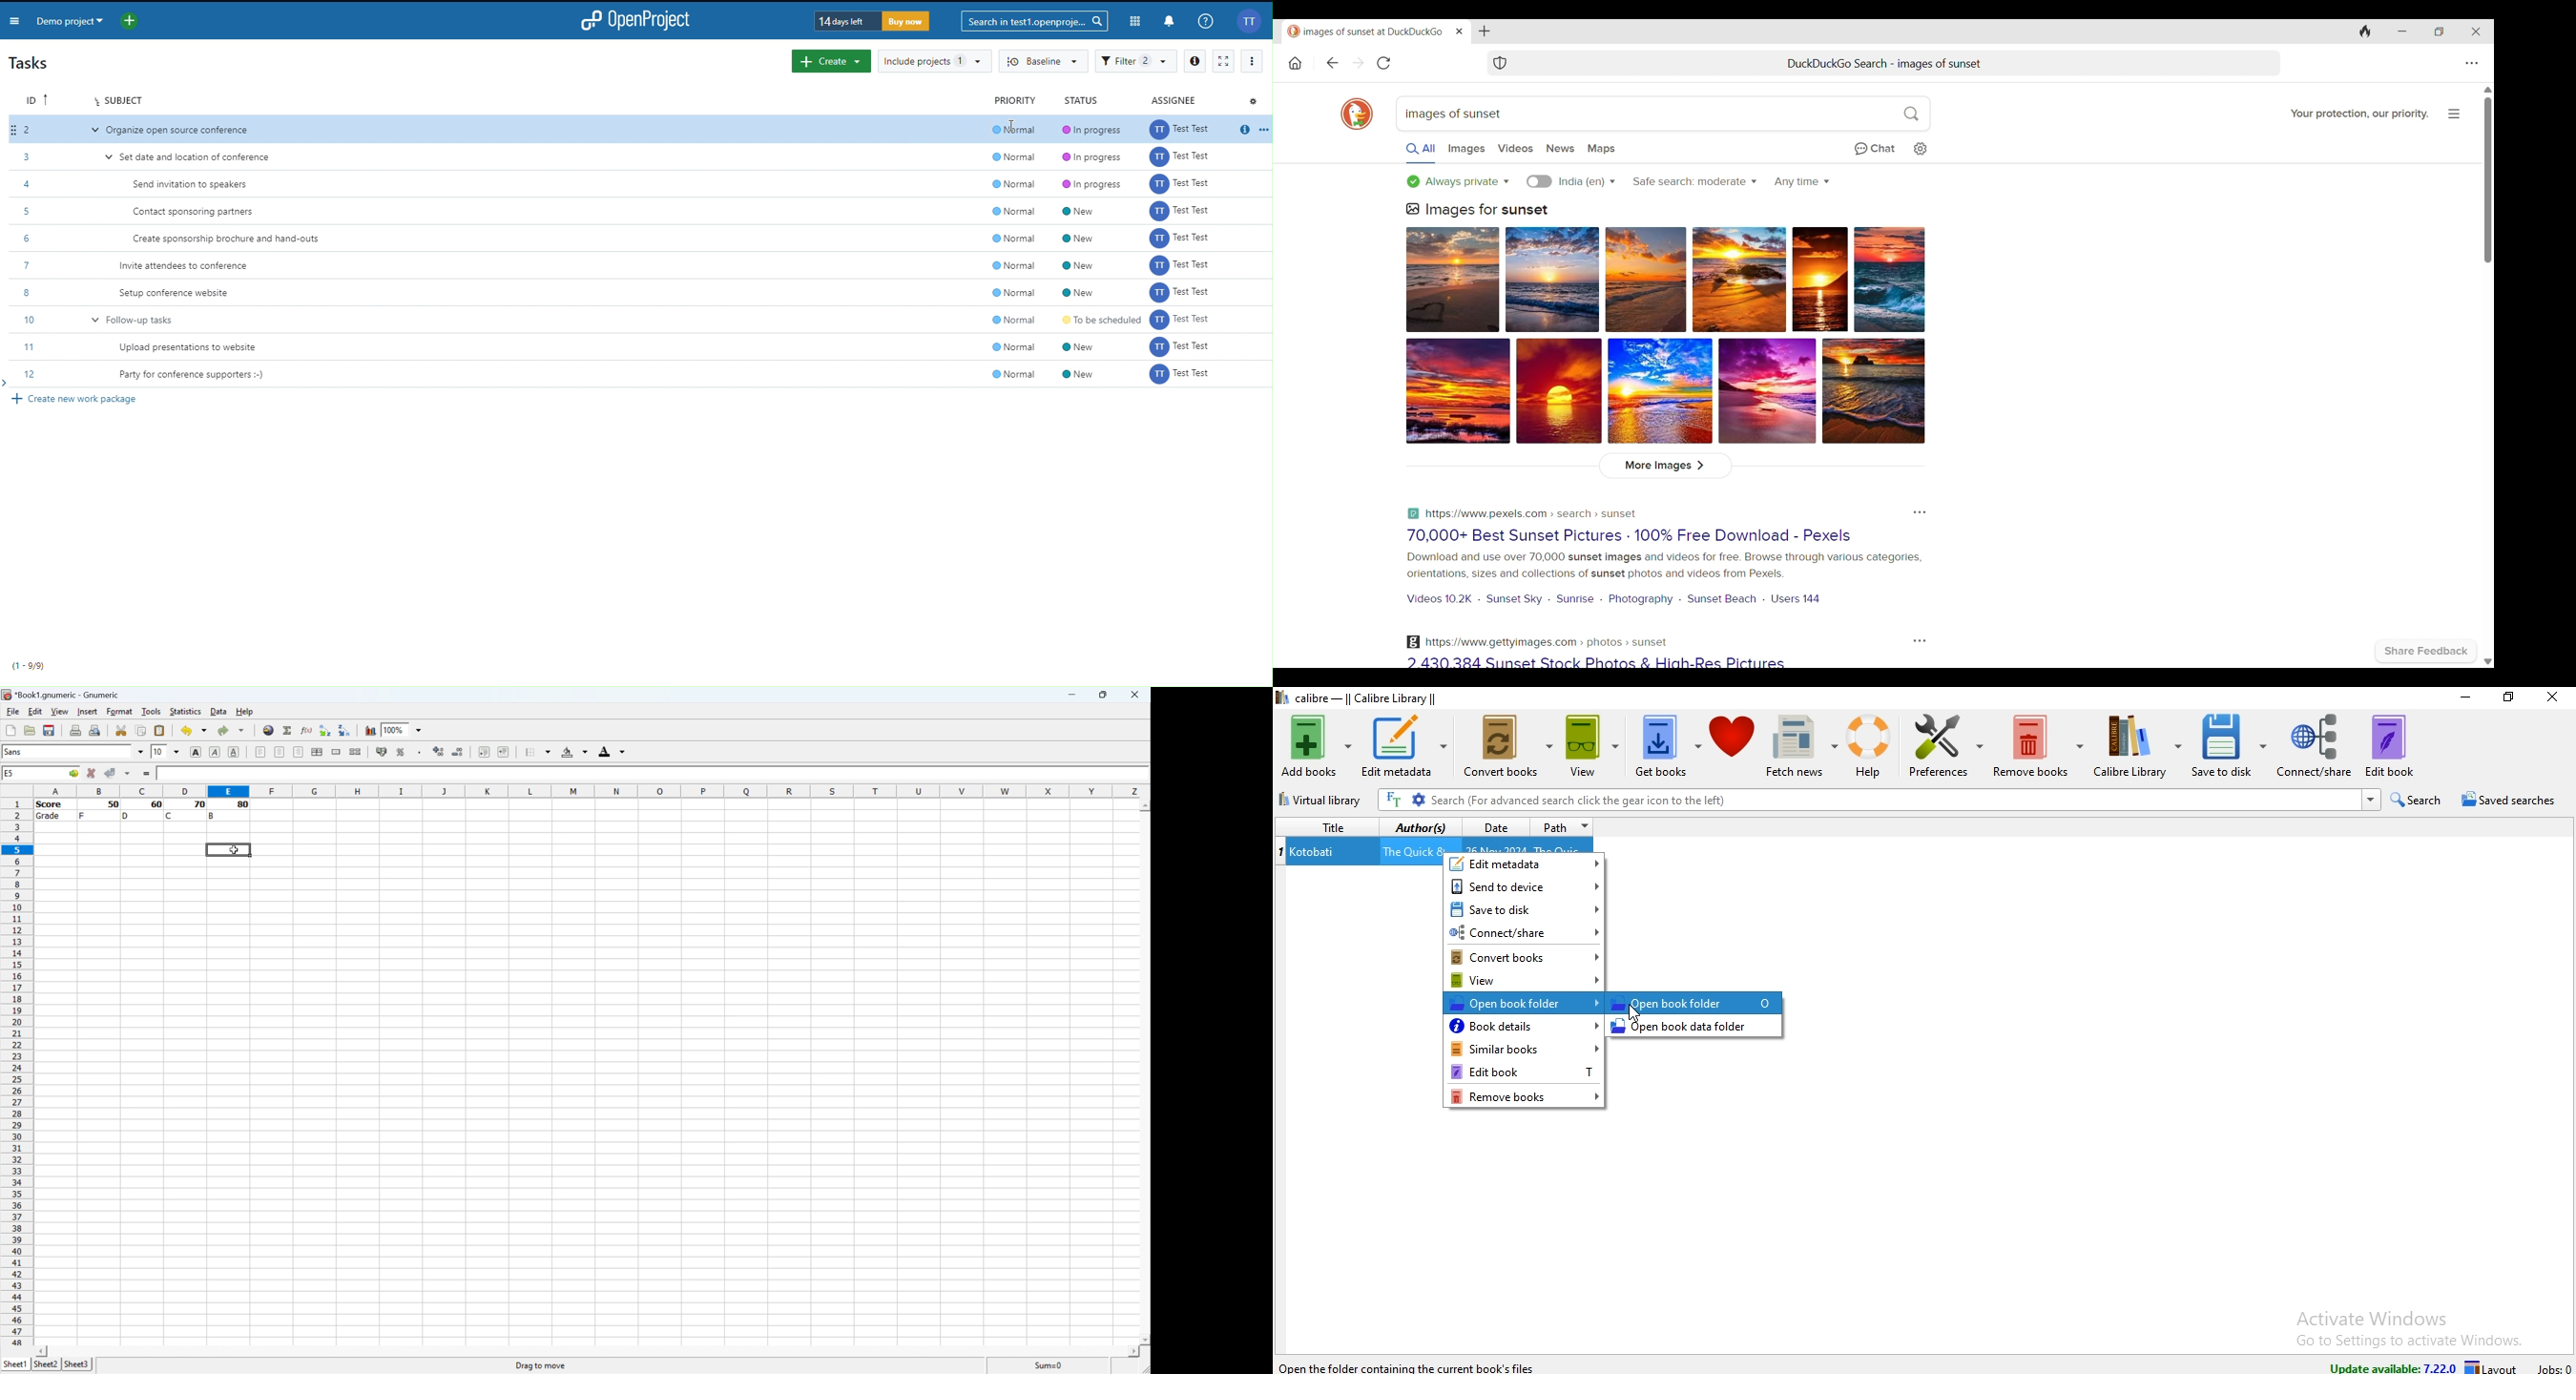 The image size is (2576, 1400). Describe the element at coordinates (640, 265) in the screenshot. I see `7 Invite attendees to conference @ Normal @ New QQ Test Test` at that location.